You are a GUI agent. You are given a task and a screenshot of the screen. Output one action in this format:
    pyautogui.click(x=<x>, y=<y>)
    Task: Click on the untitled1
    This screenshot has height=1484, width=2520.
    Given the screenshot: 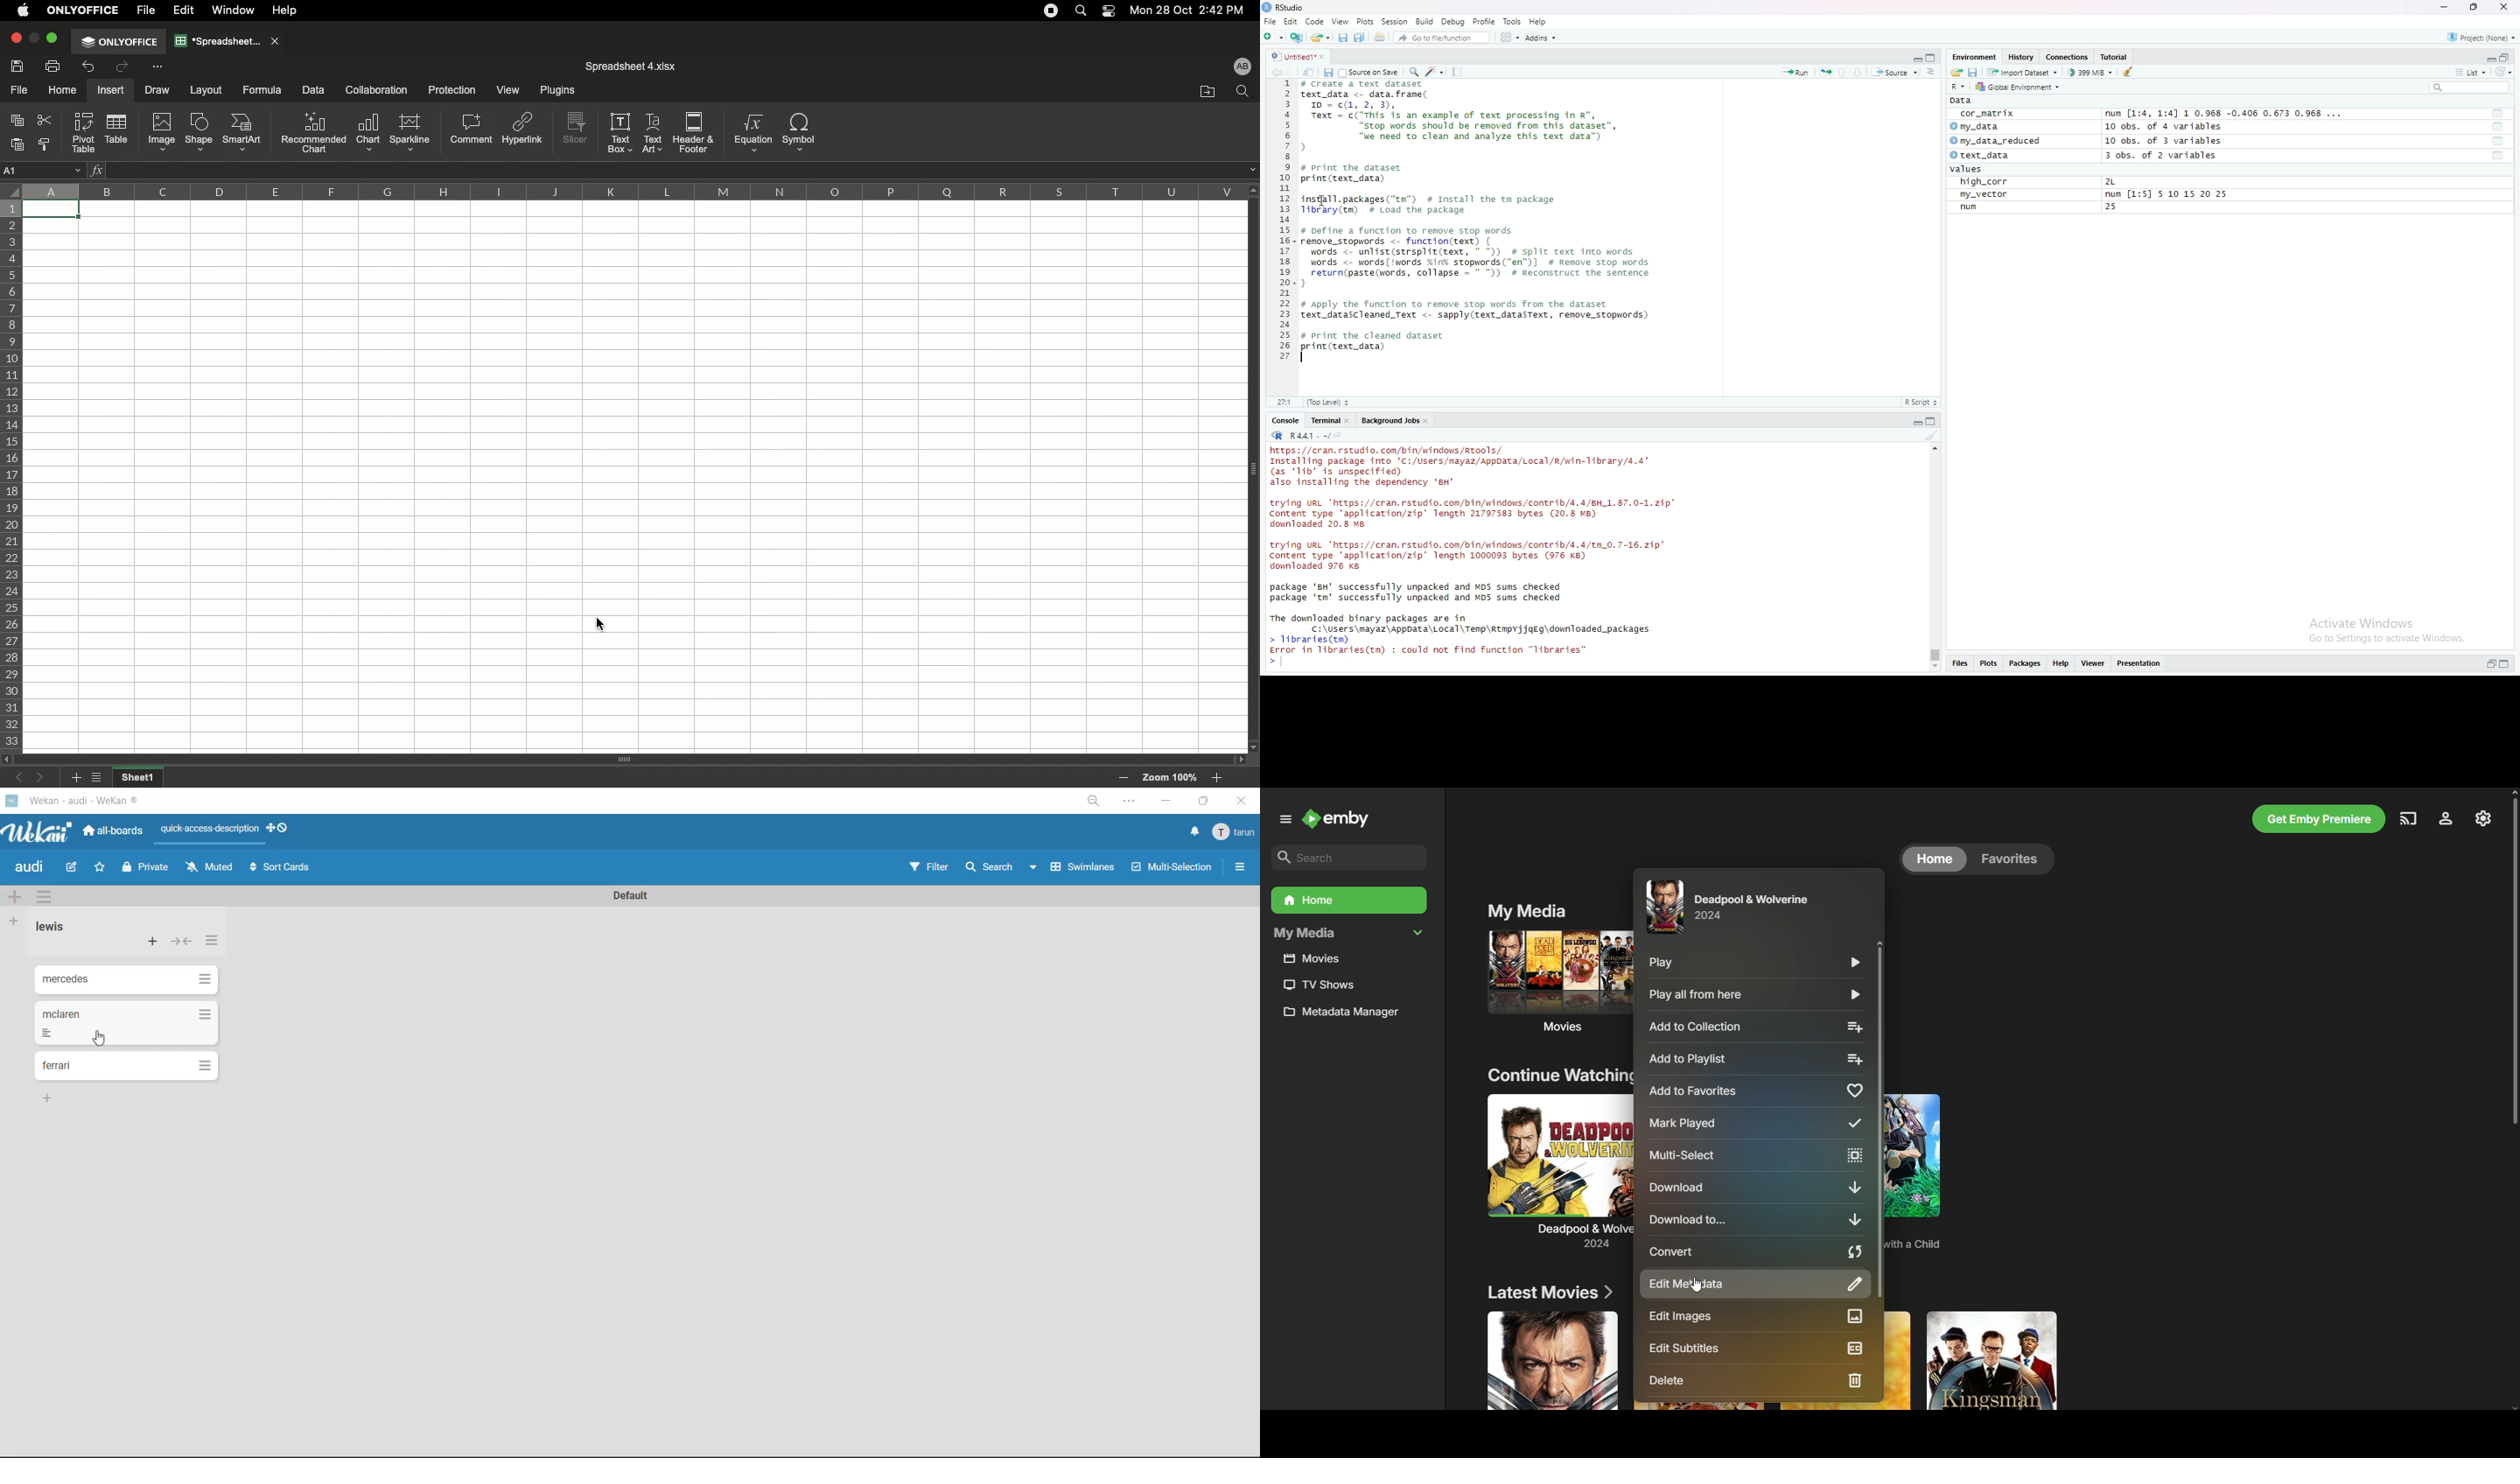 What is the action you would take?
    pyautogui.click(x=1300, y=56)
    